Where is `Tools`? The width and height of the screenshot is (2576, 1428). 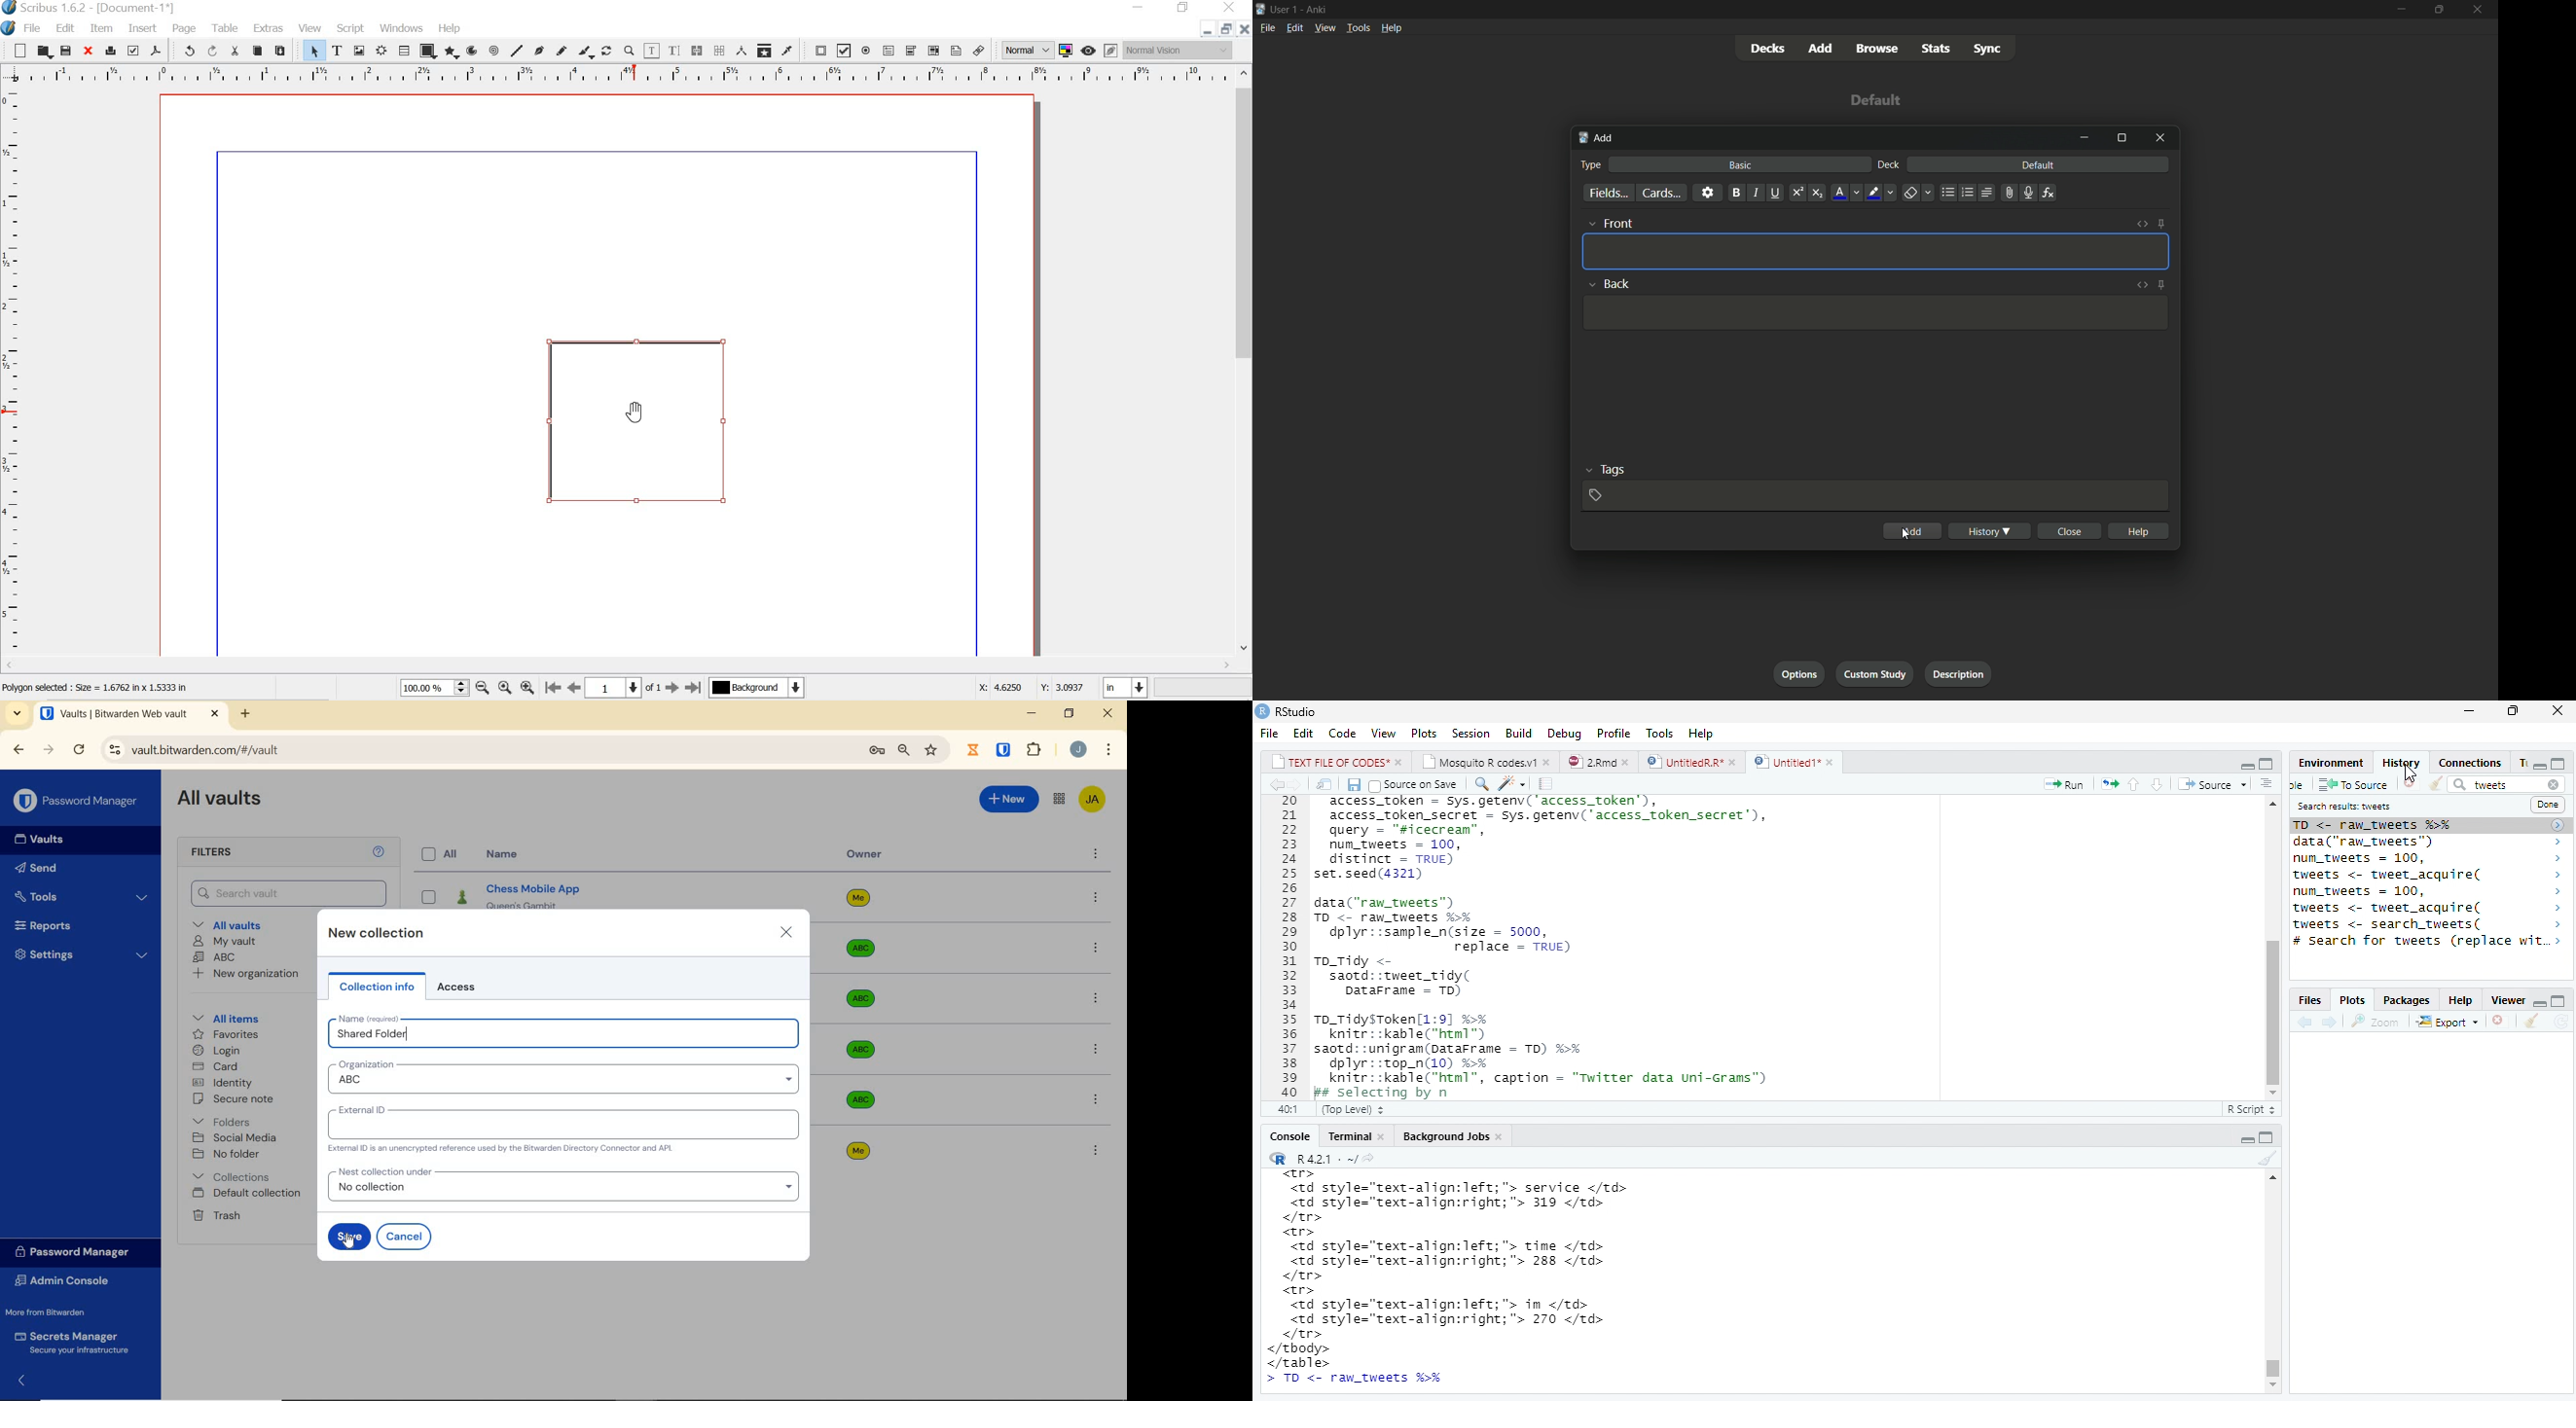
Tools is located at coordinates (1657, 732).